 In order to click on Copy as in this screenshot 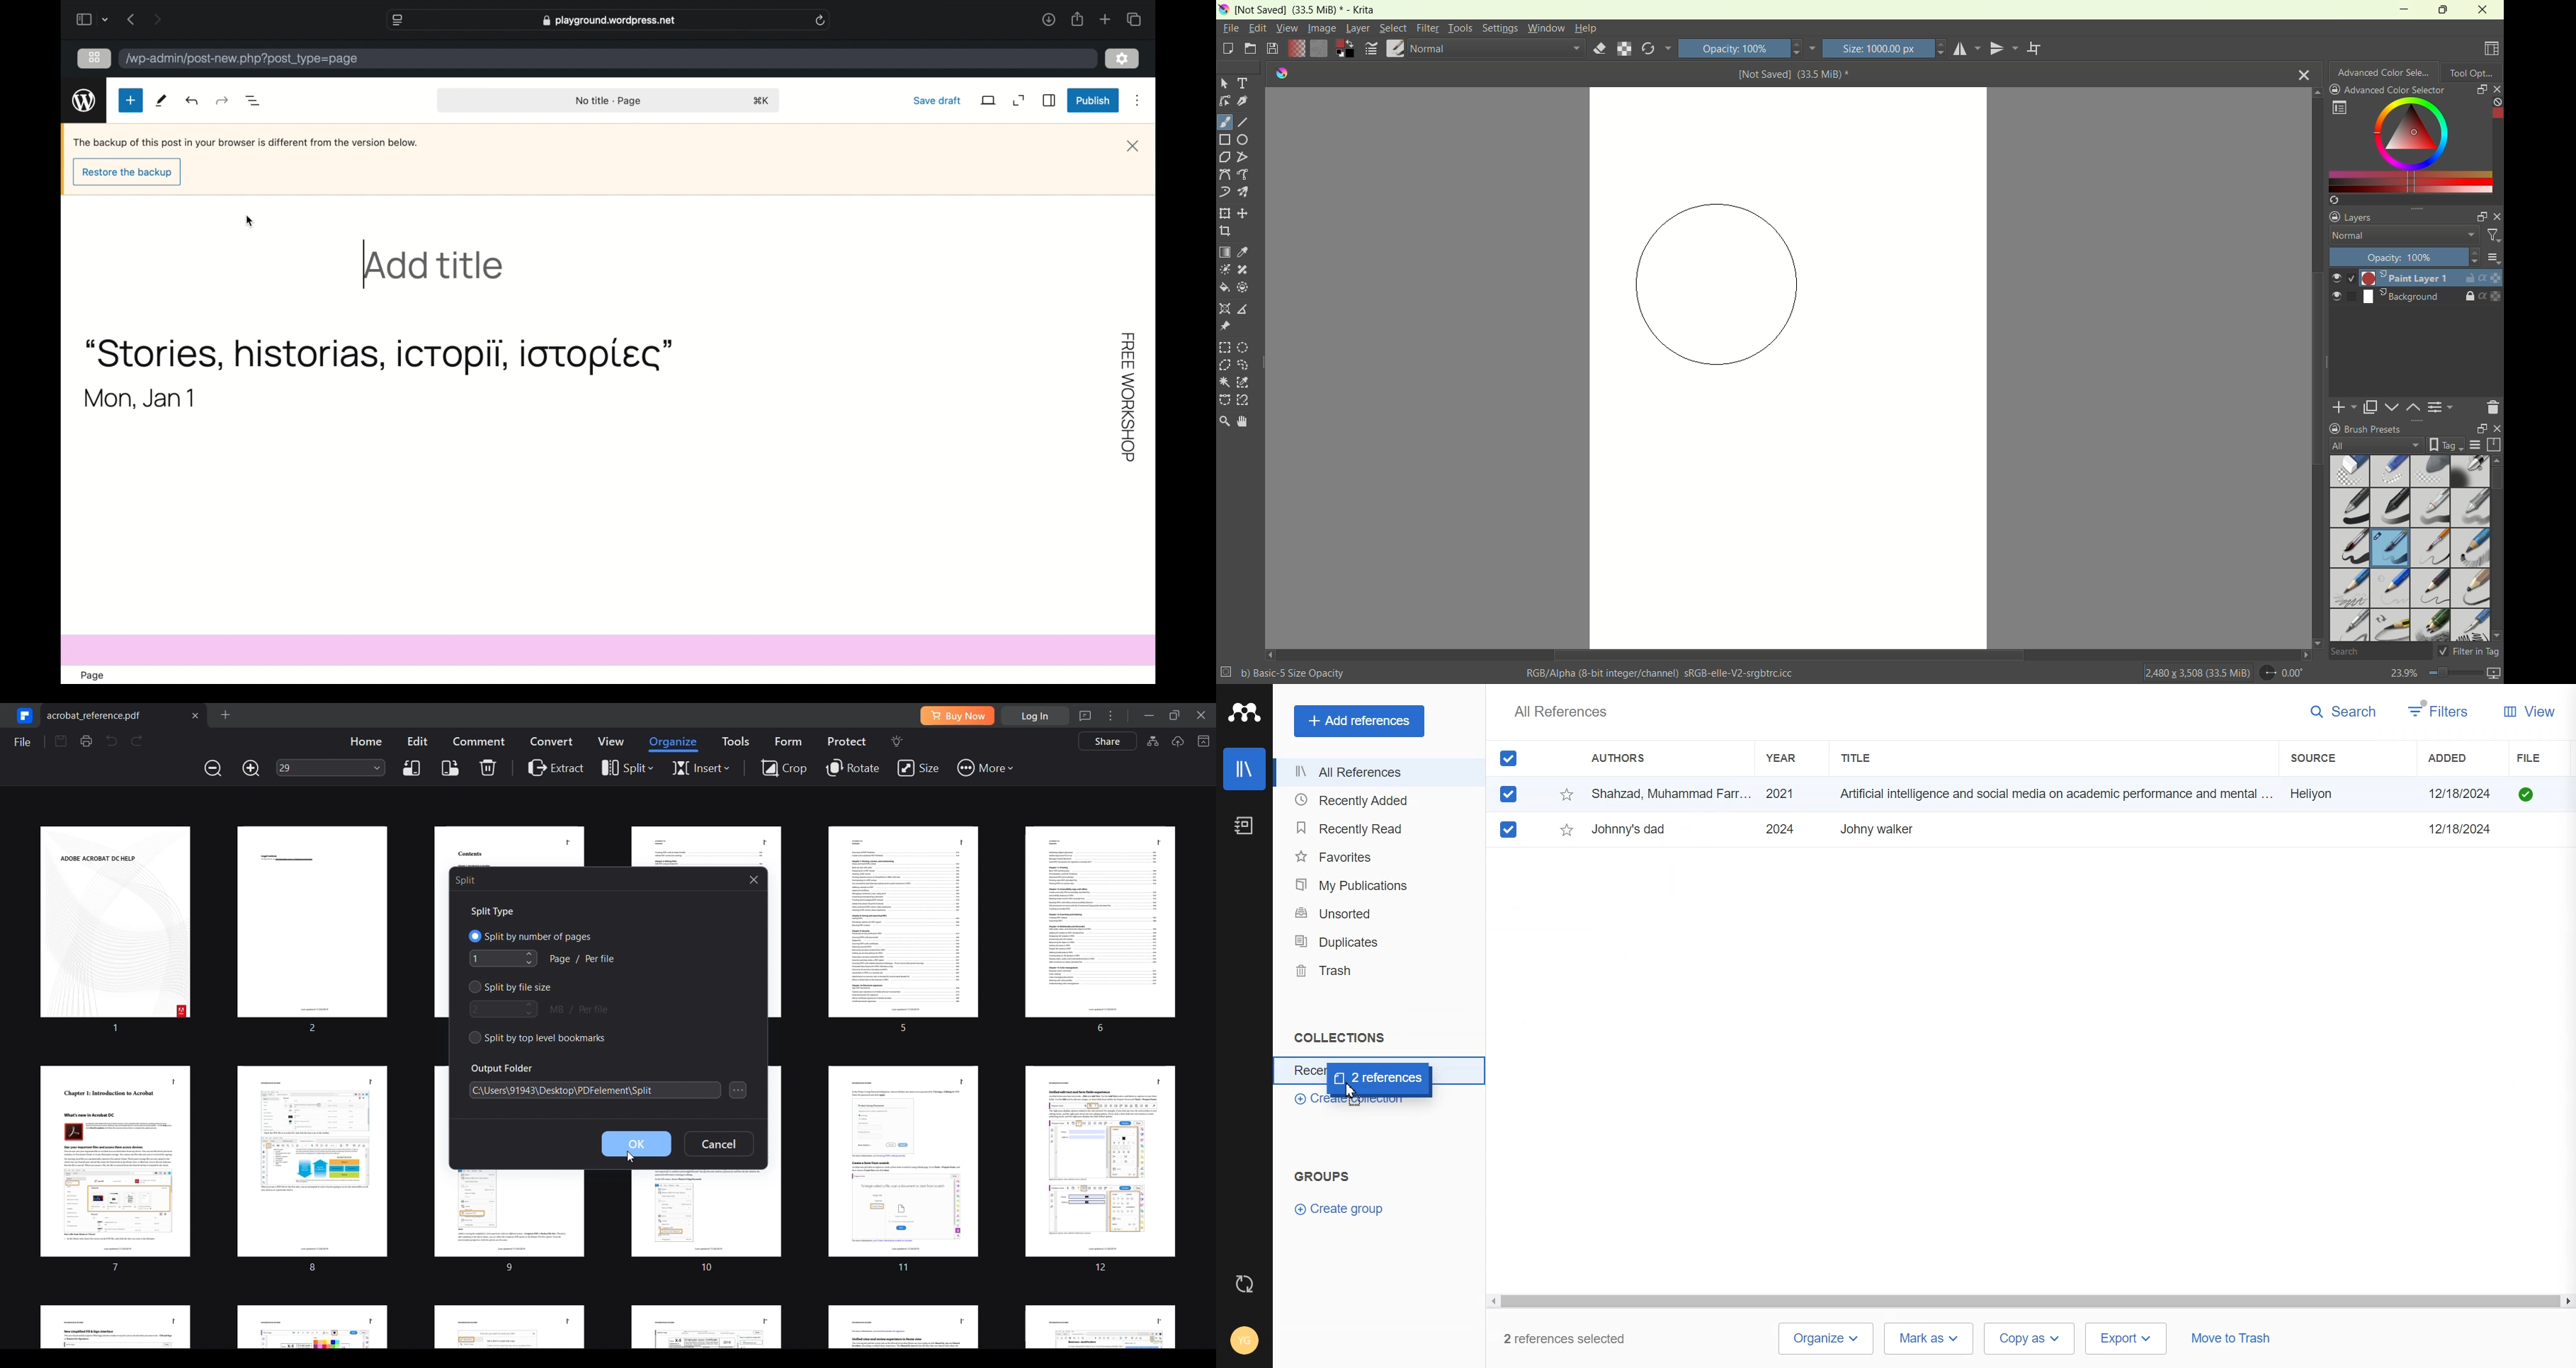, I will do `click(2031, 1339)`.